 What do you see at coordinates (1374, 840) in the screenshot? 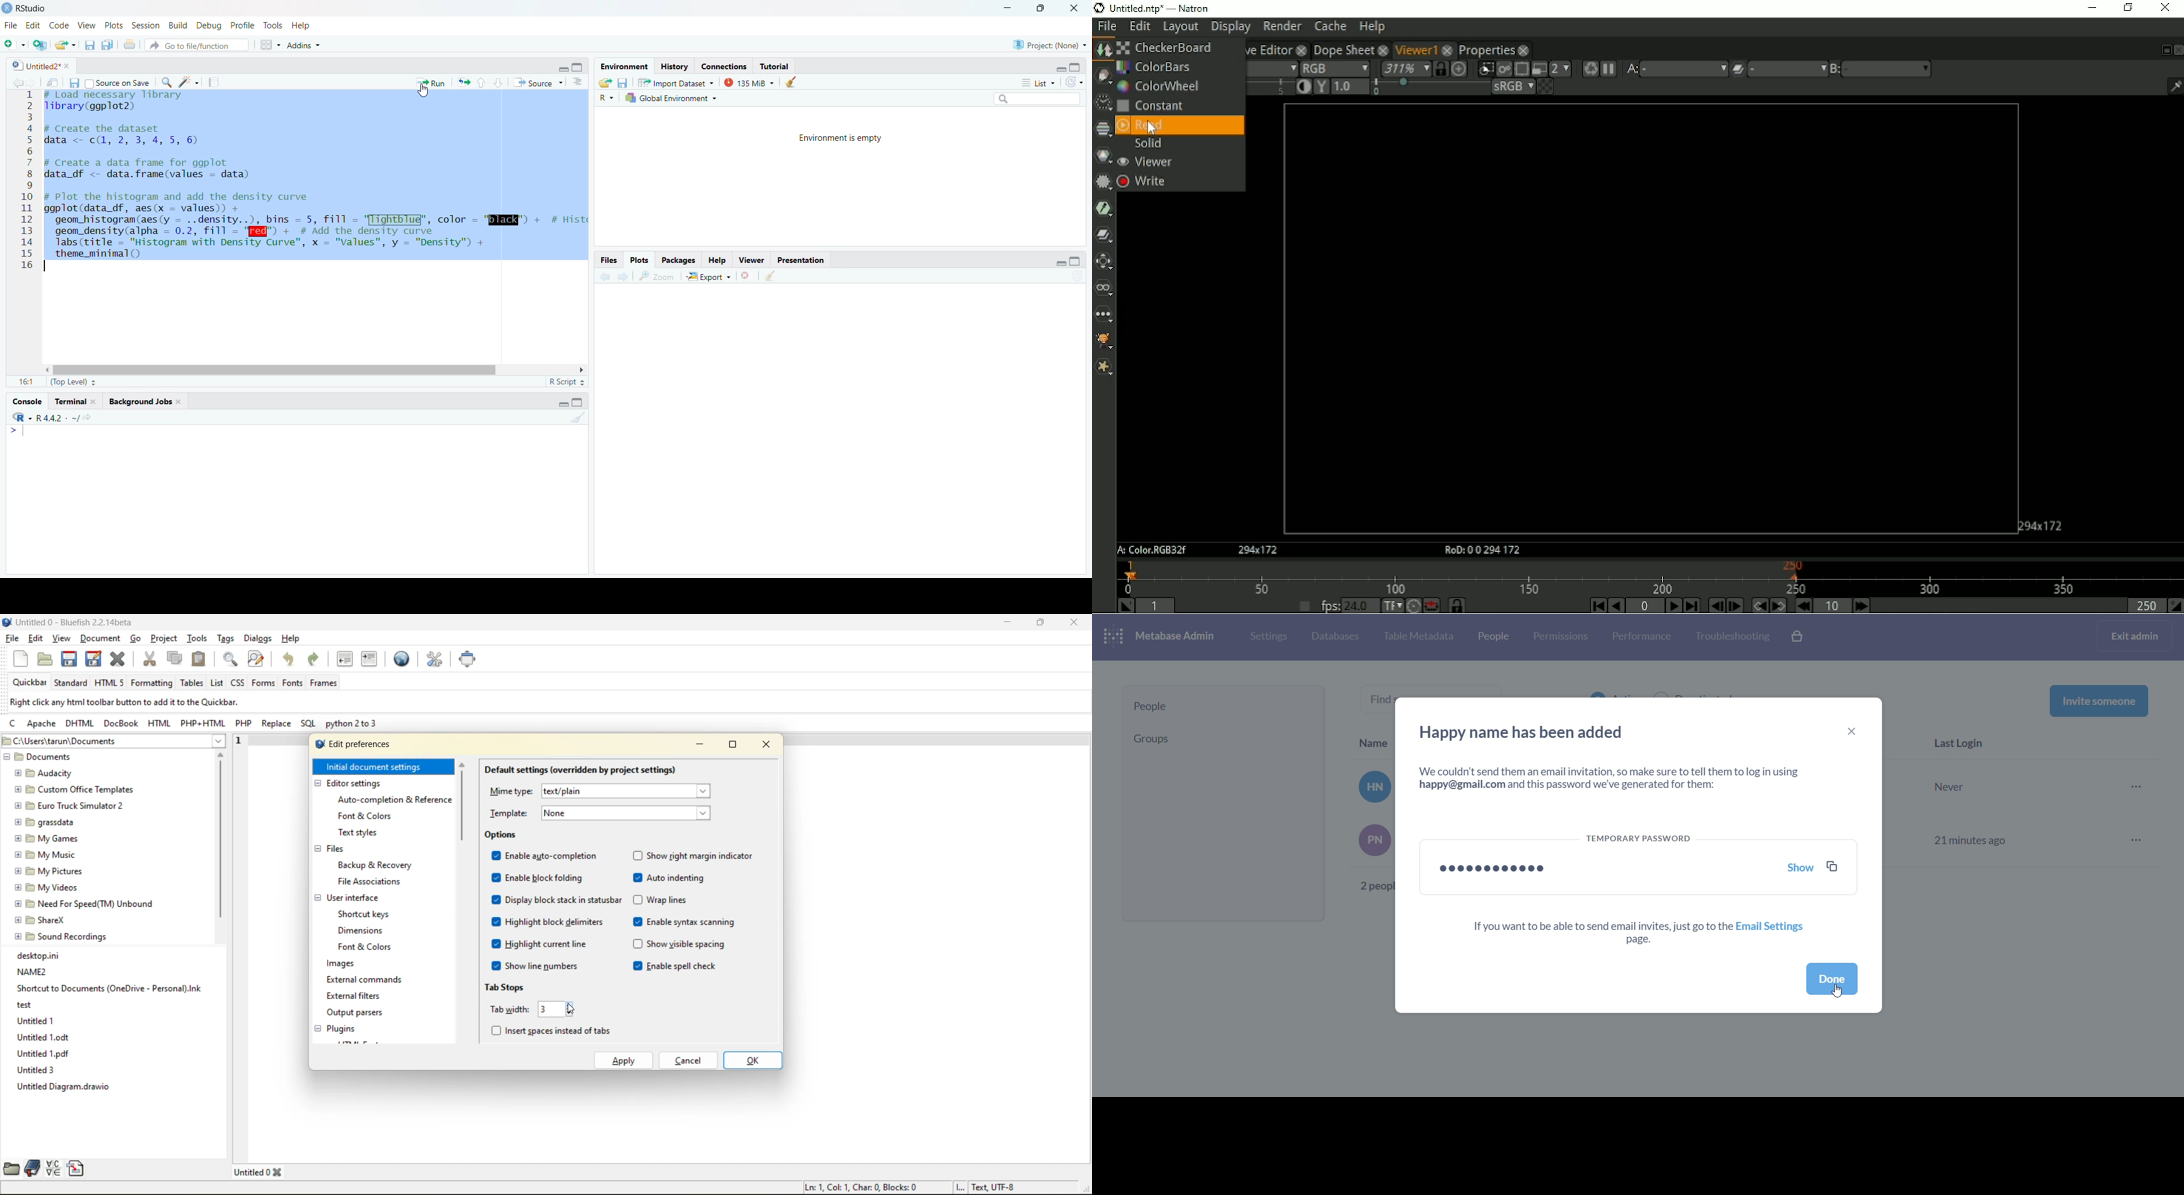
I see `image` at bounding box center [1374, 840].